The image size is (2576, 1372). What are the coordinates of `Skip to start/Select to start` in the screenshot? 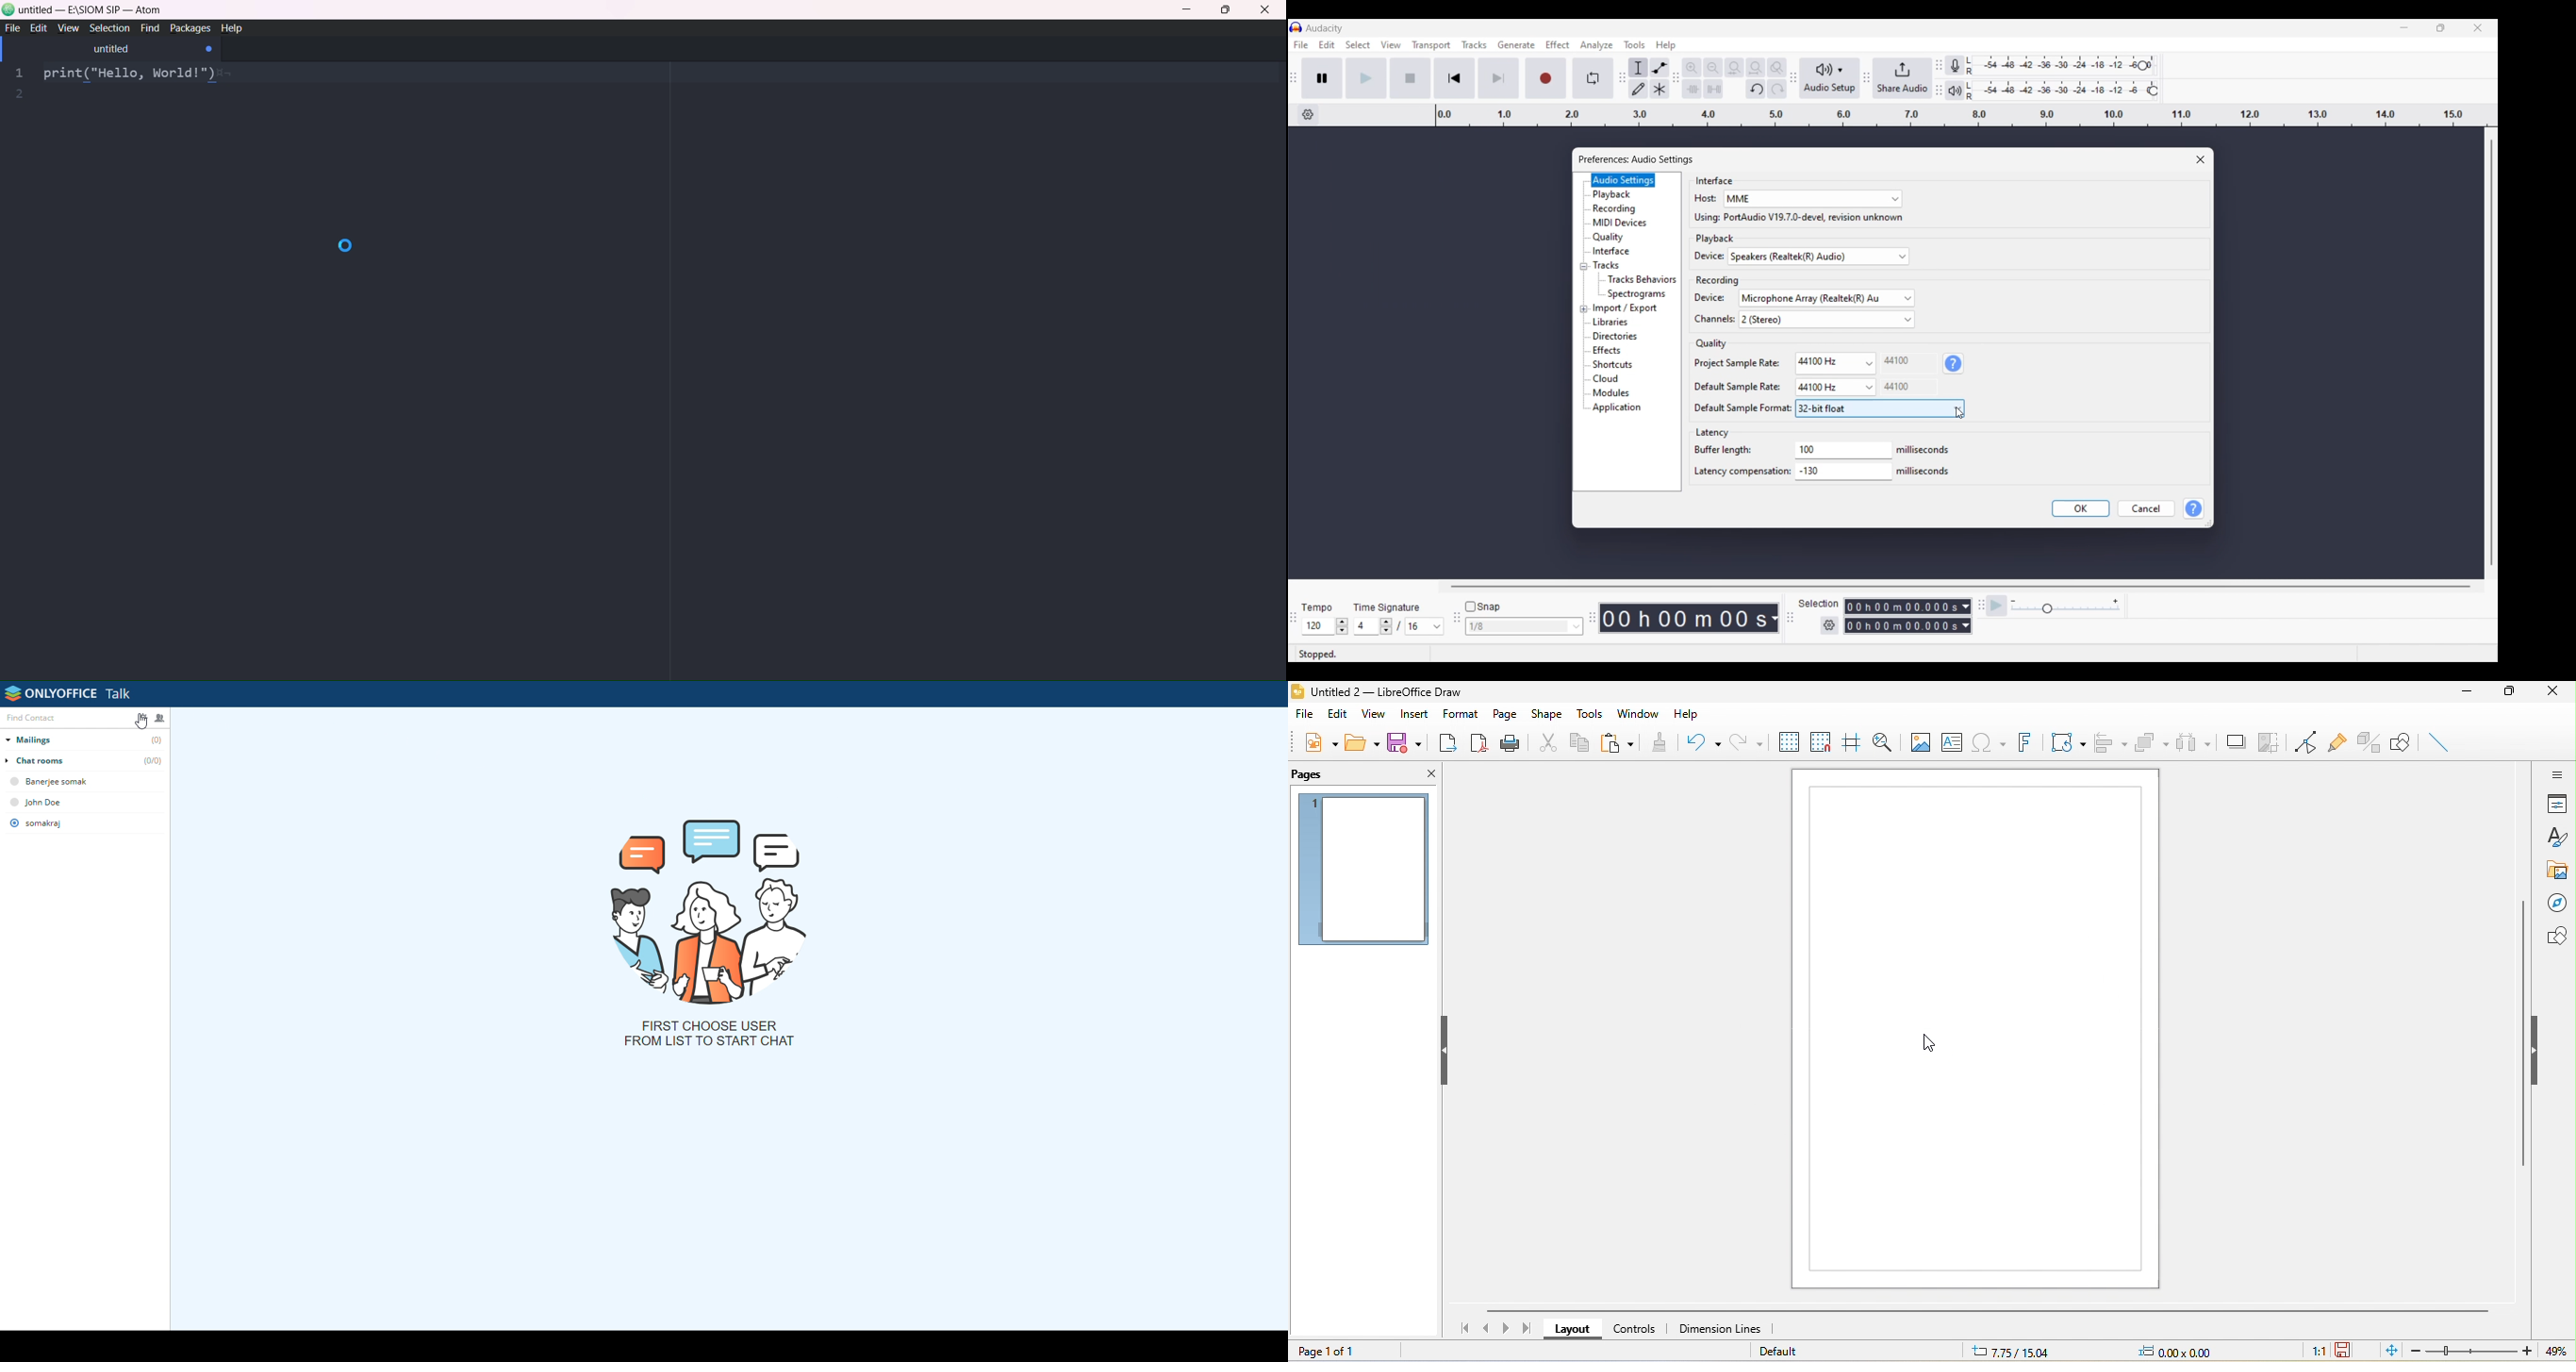 It's located at (1454, 78).